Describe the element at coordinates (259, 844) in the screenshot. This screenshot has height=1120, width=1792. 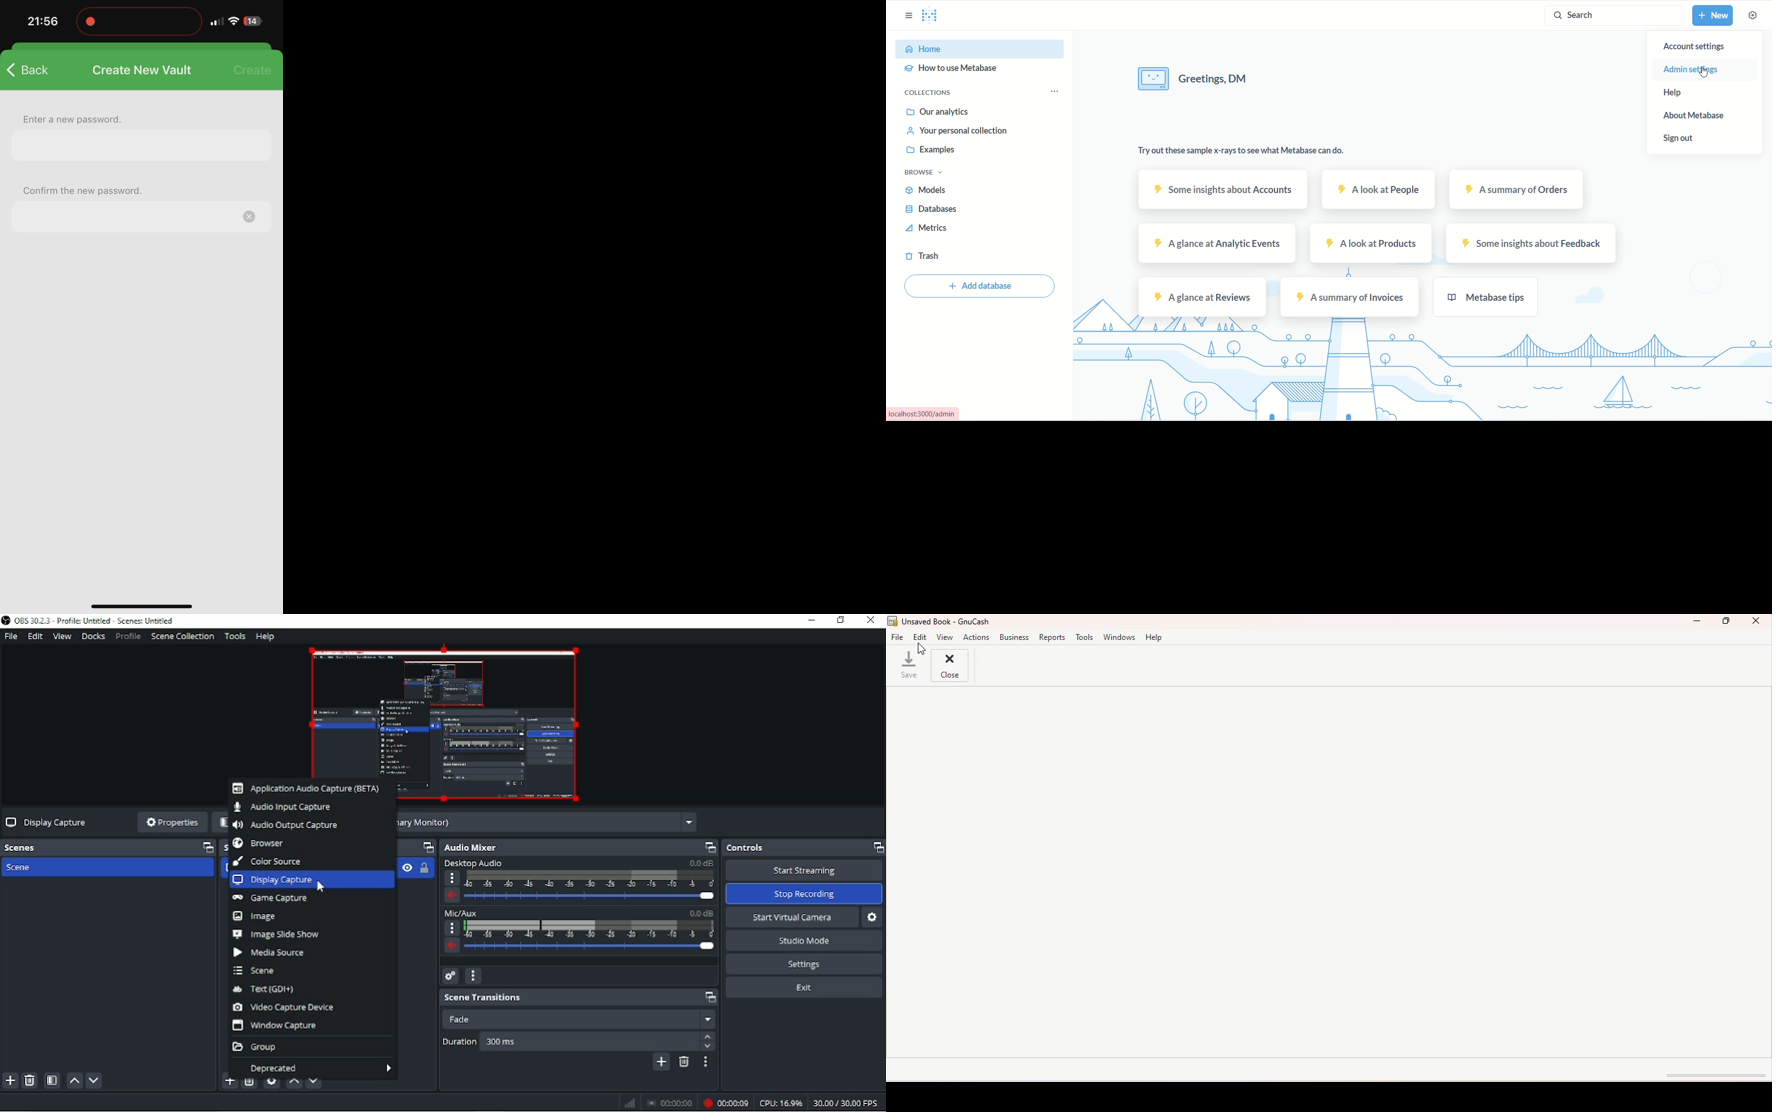
I see `Browser` at that location.